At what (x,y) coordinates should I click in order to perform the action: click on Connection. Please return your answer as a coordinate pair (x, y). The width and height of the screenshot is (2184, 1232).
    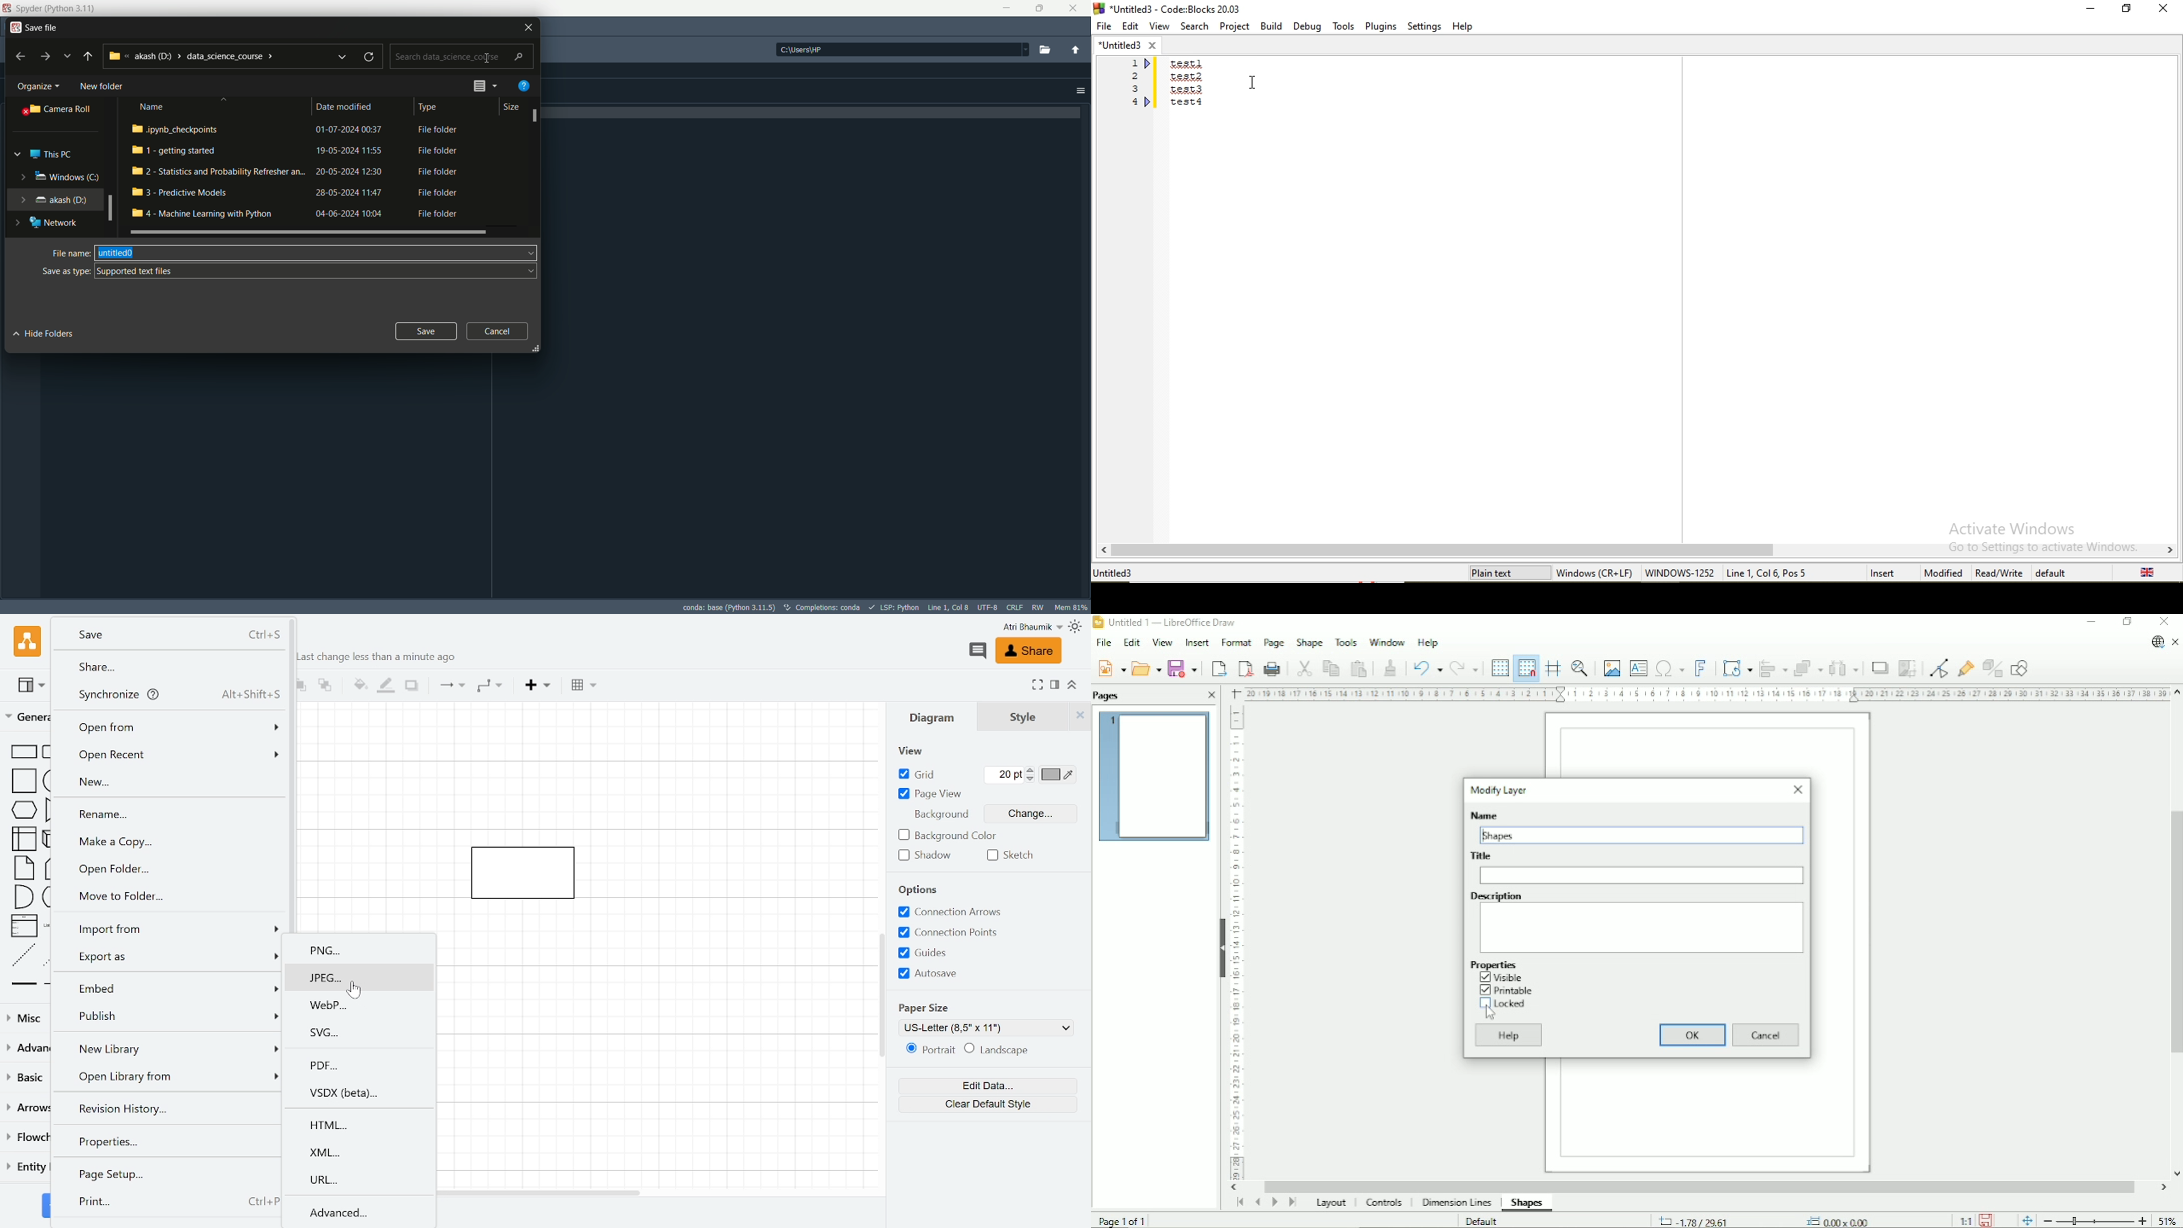
    Looking at the image, I should click on (449, 686).